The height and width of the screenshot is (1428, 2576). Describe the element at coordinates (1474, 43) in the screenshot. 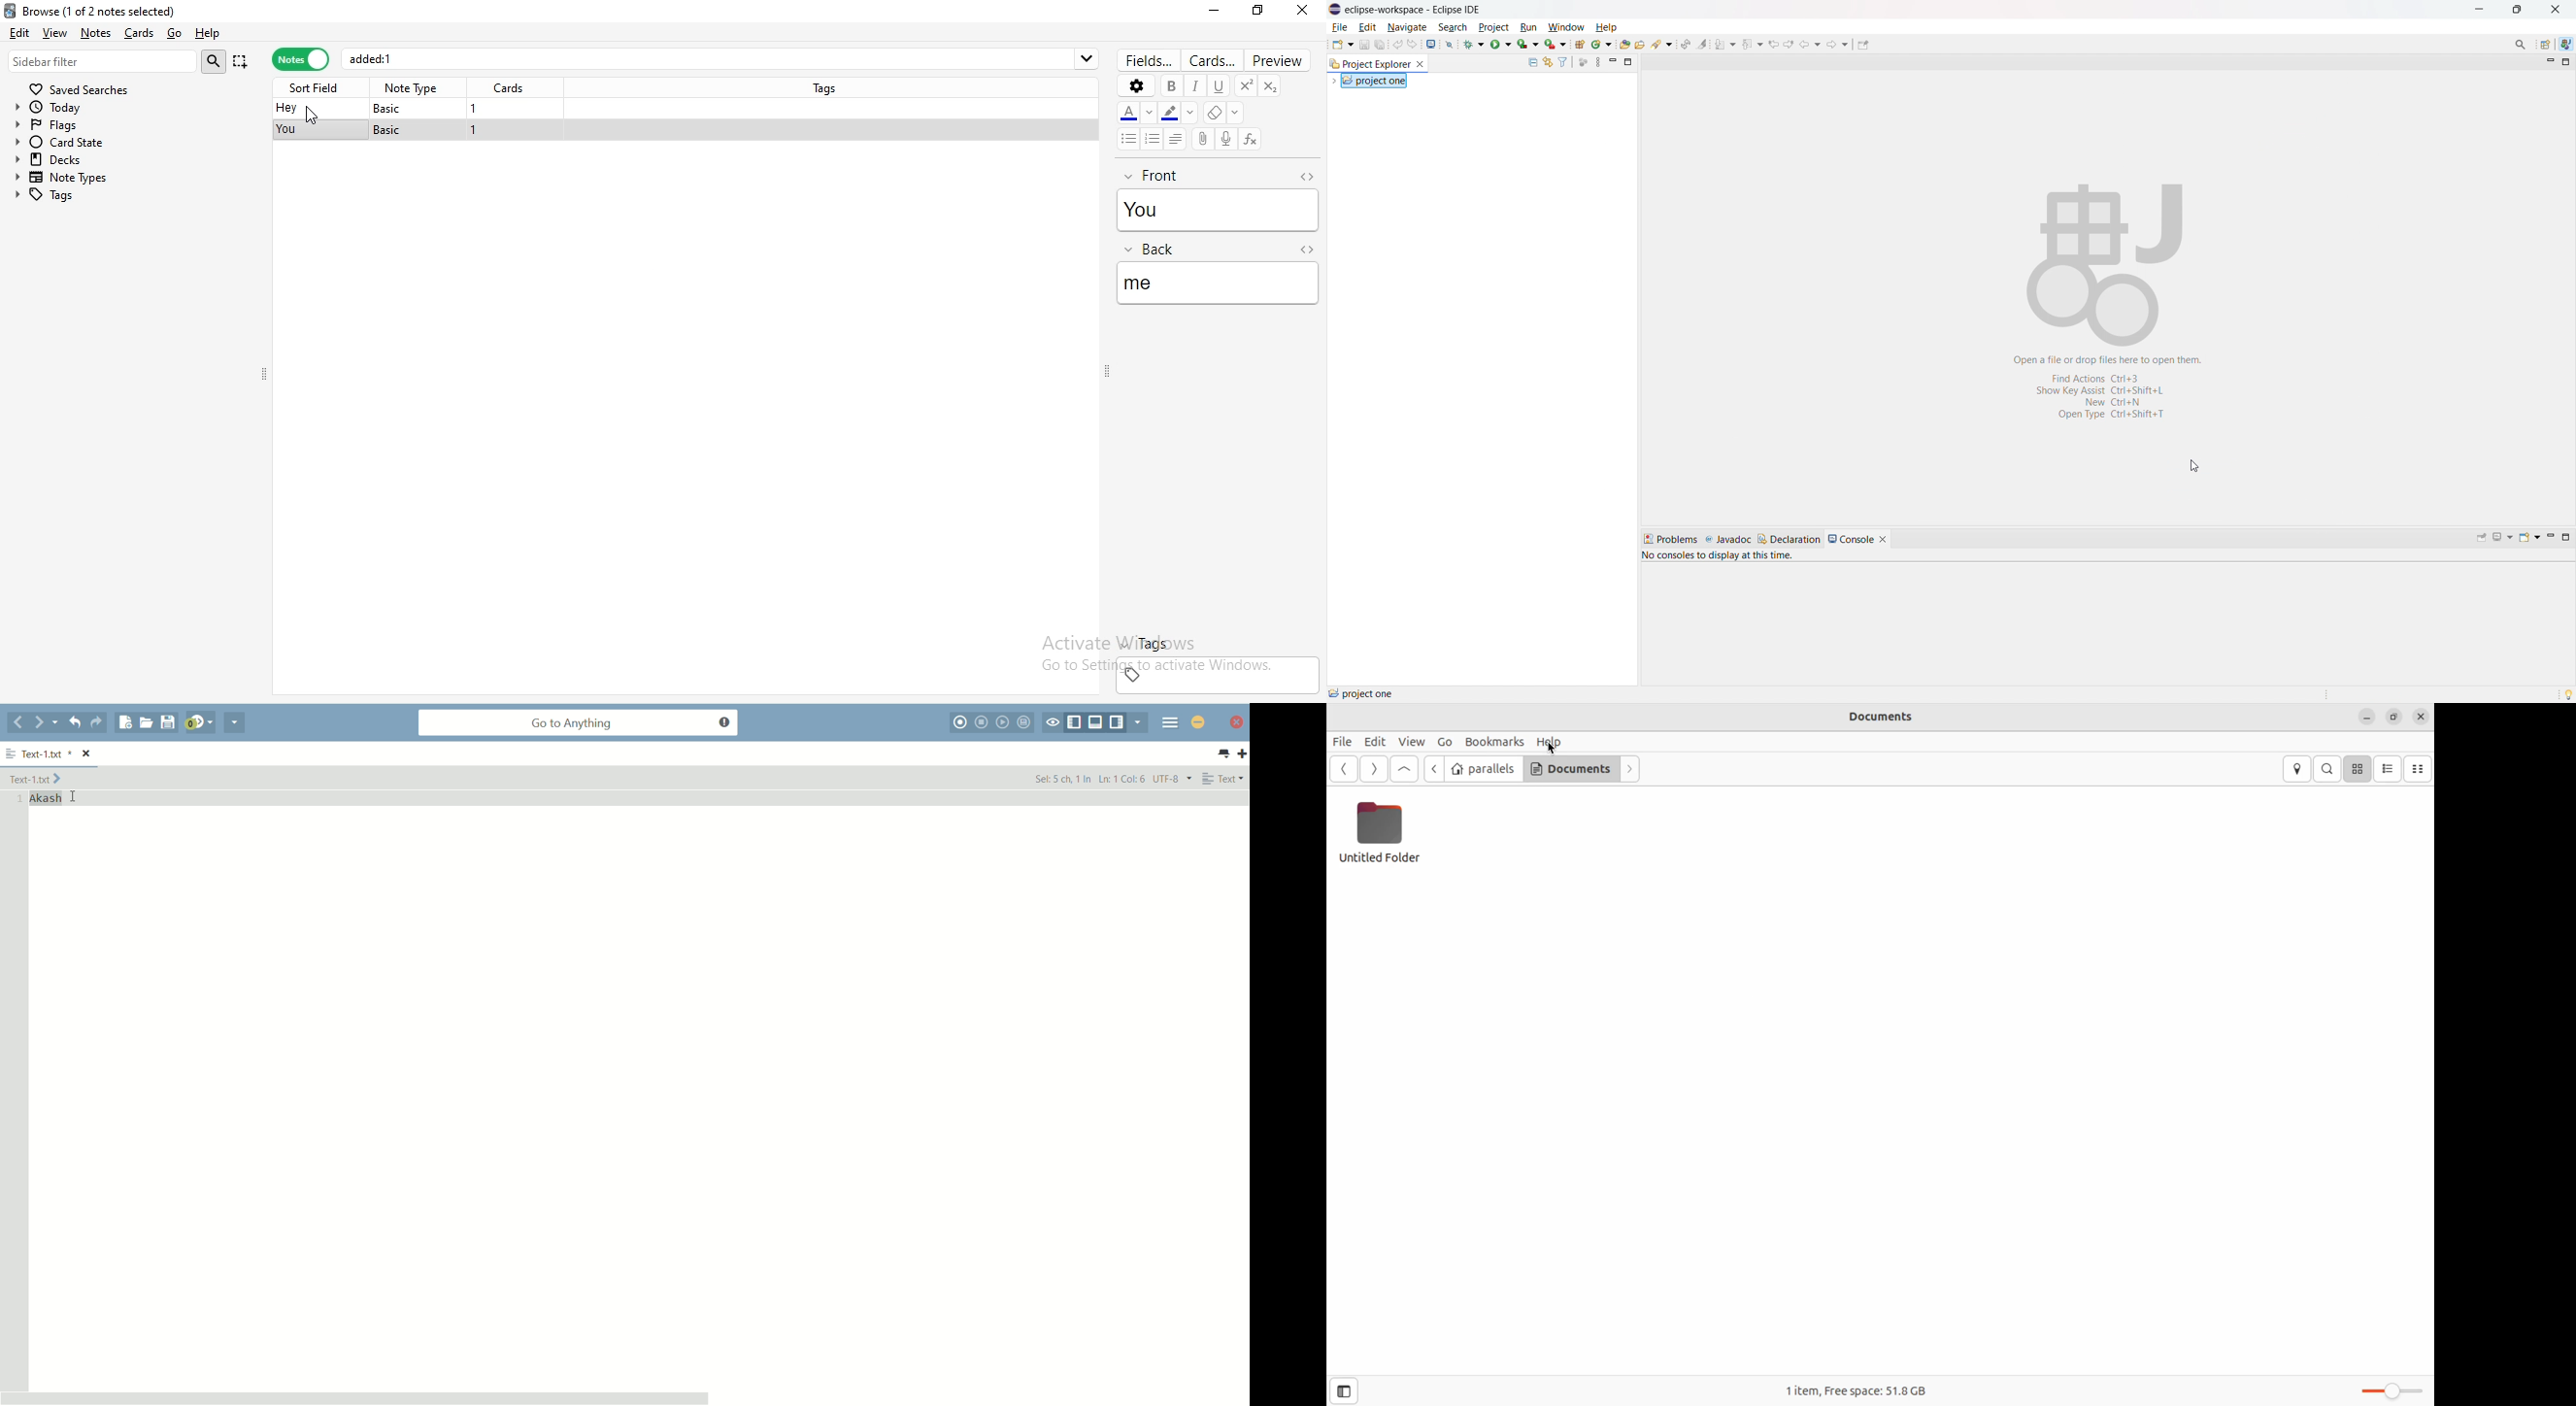

I see `debug` at that location.